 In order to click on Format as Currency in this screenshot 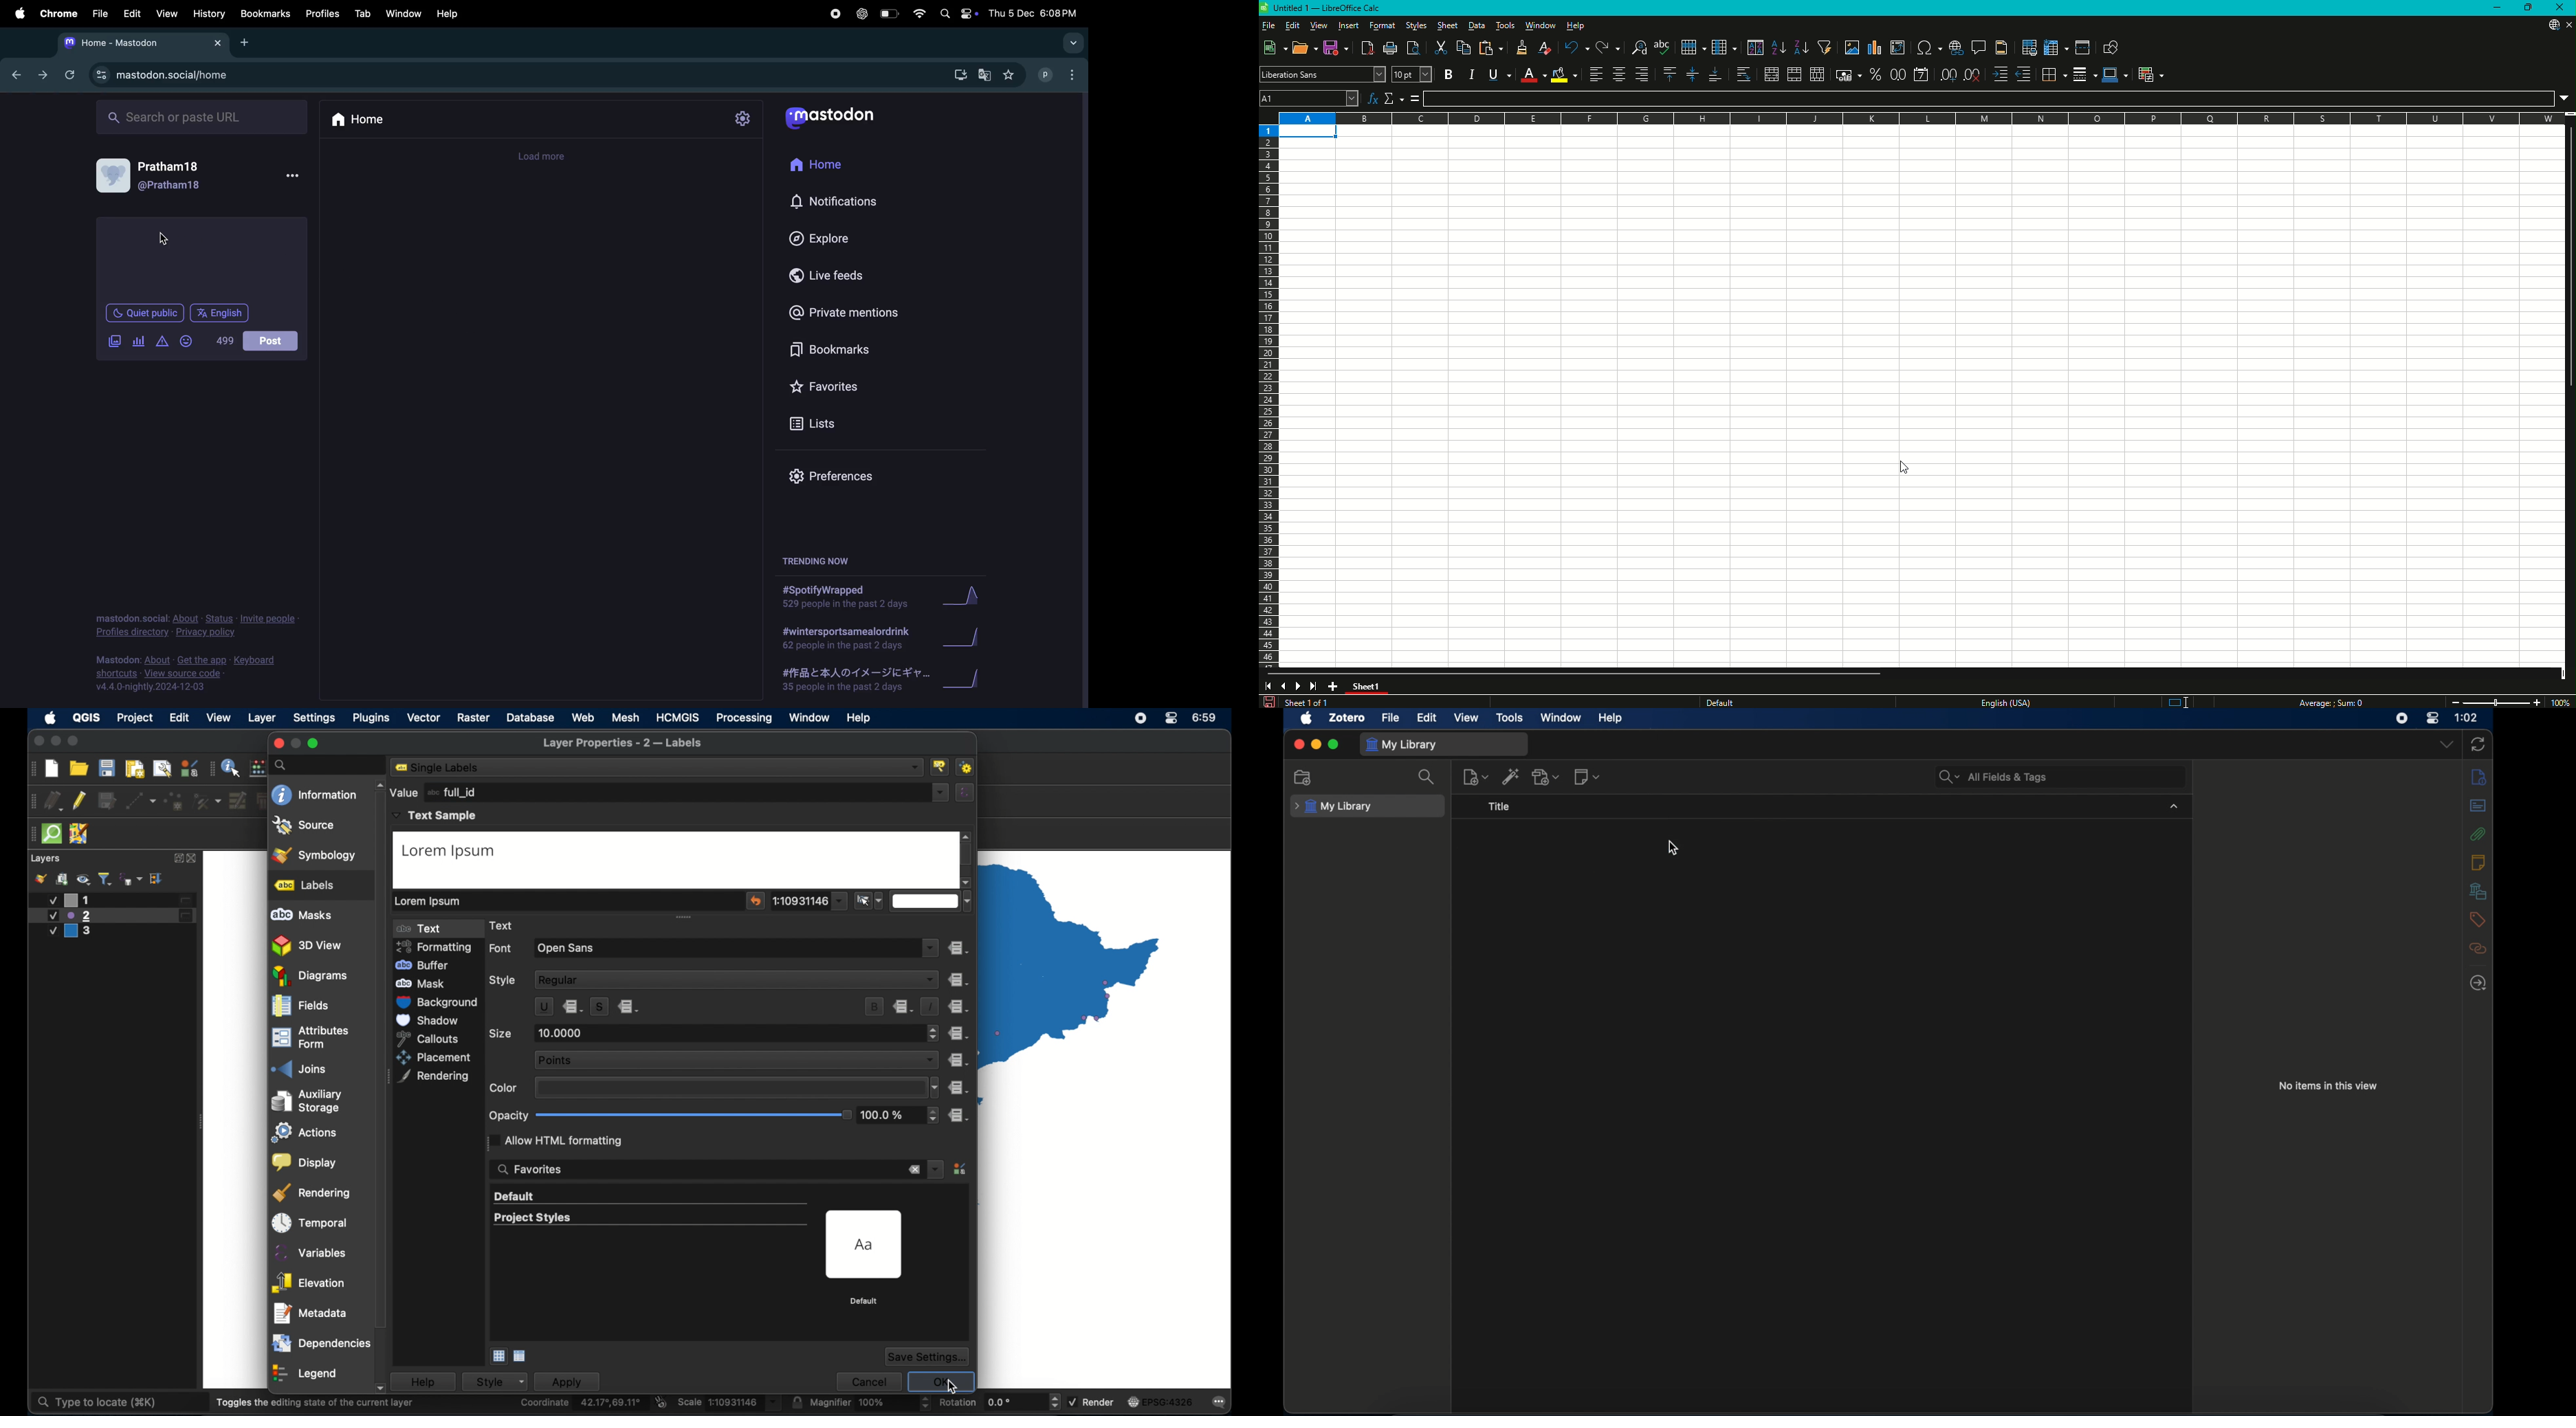, I will do `click(1849, 74)`.